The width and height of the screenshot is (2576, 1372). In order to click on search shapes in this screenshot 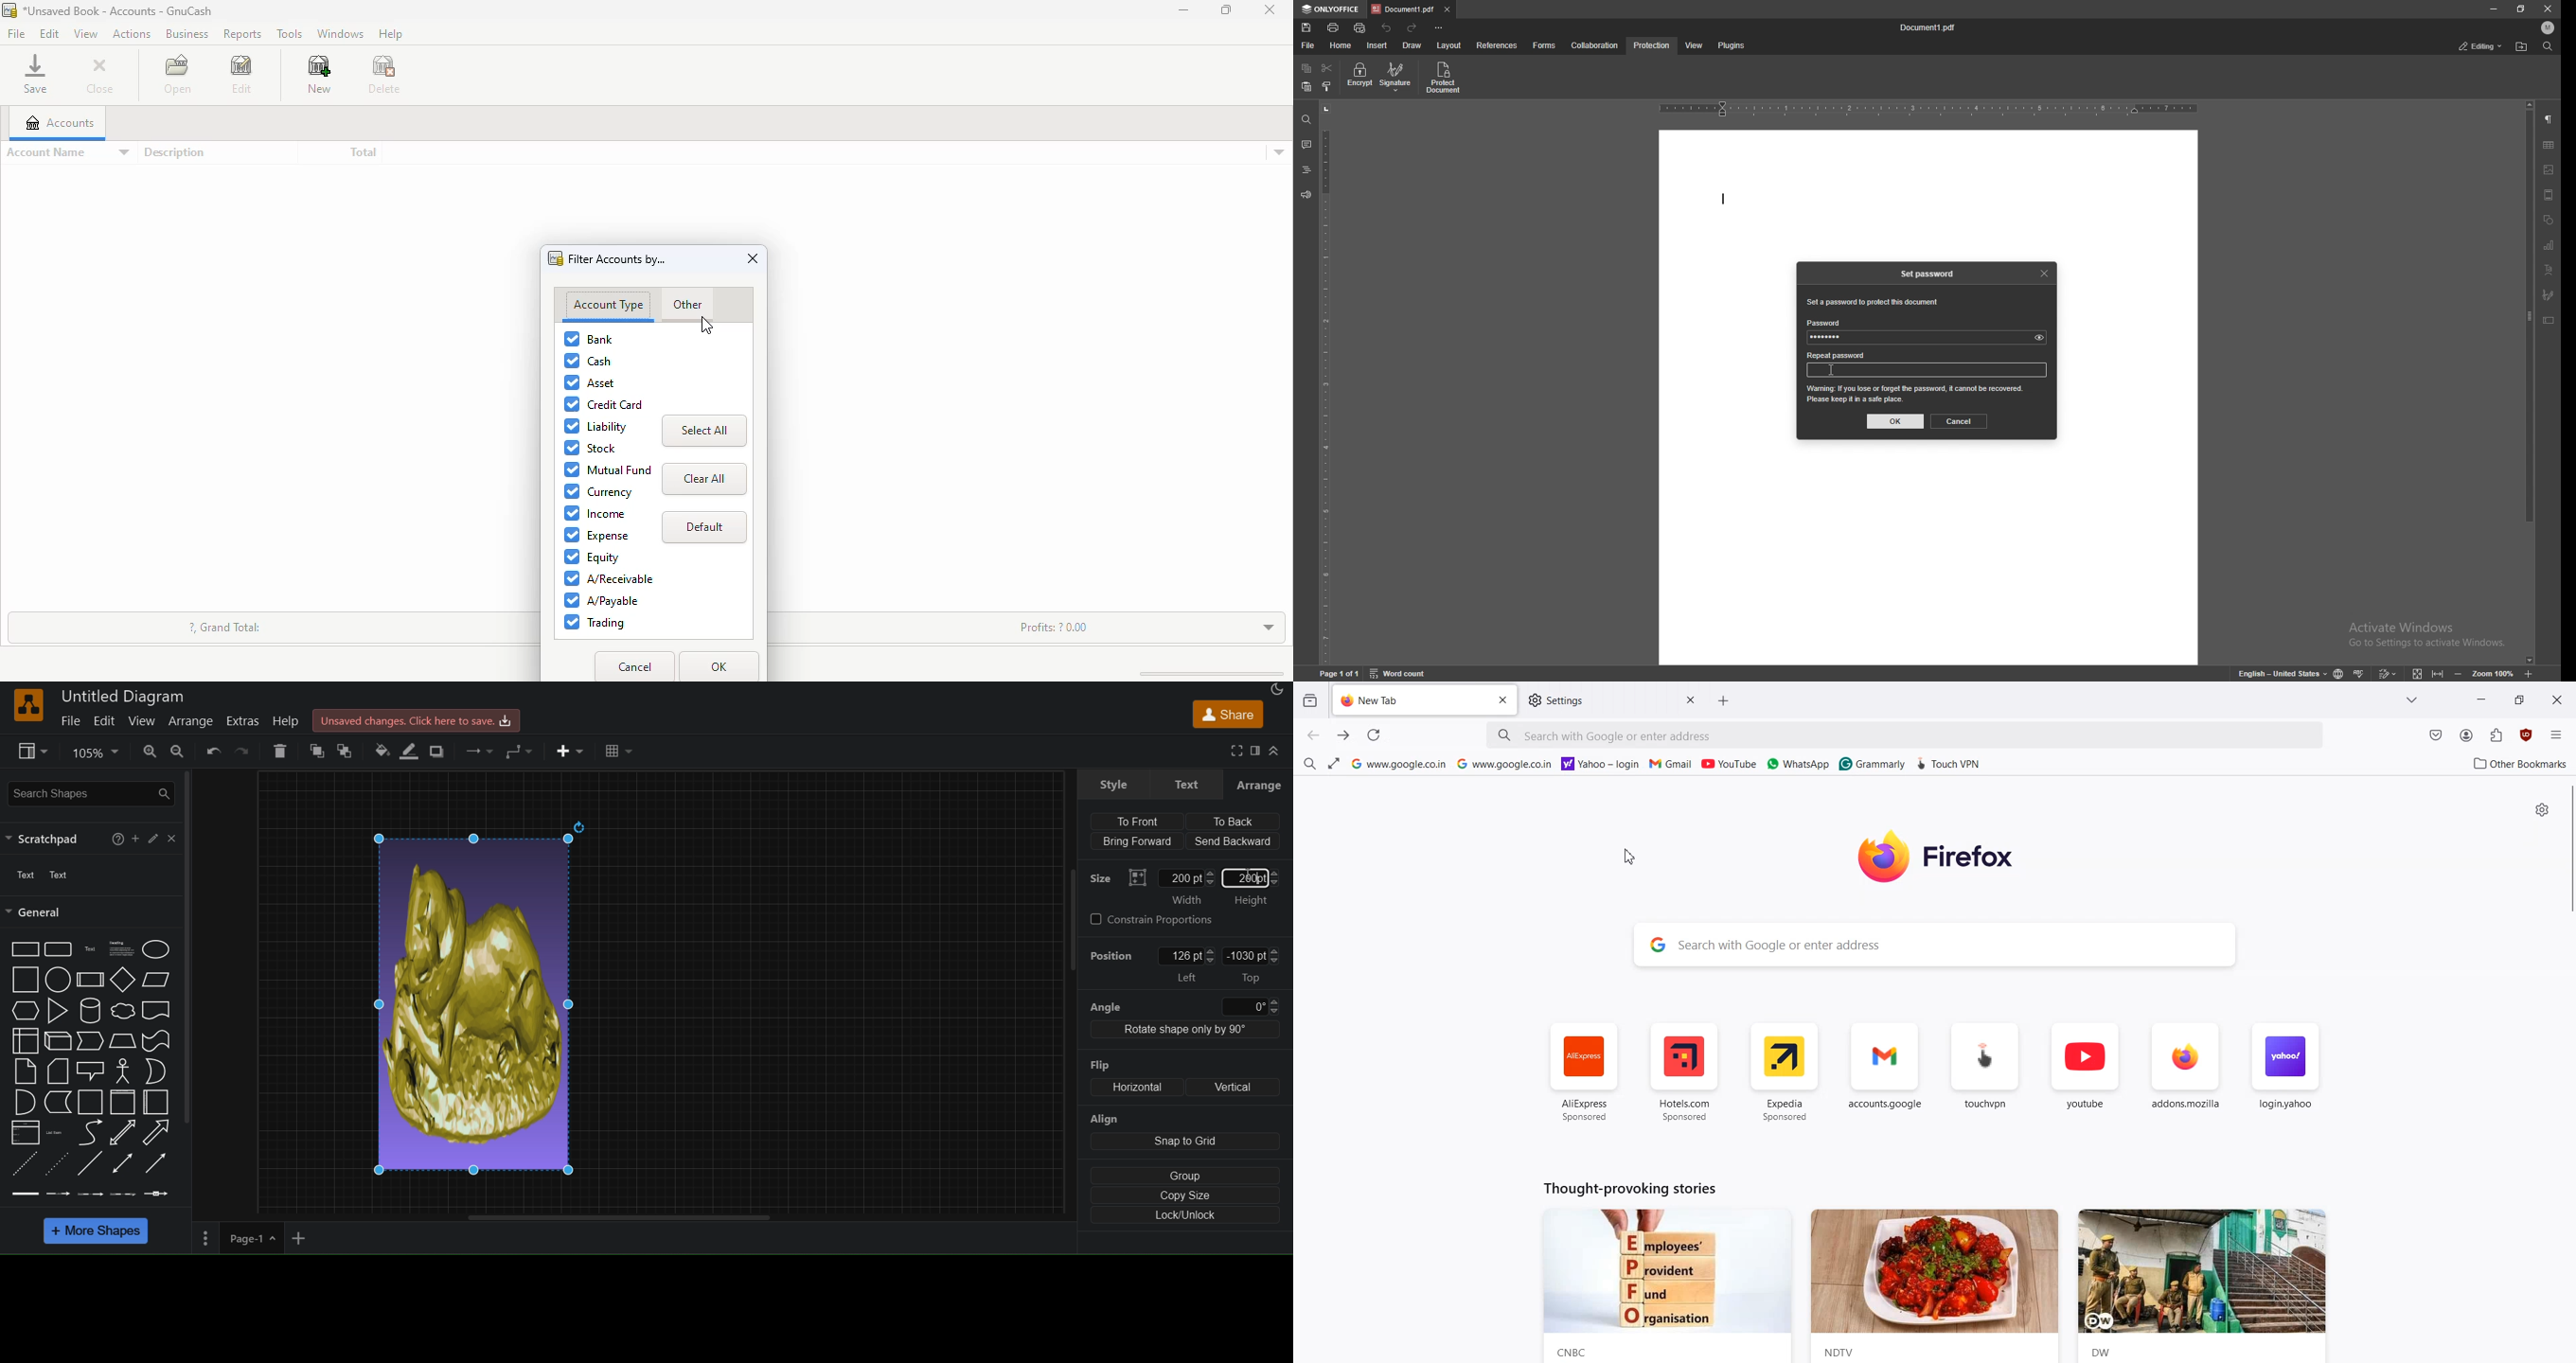, I will do `click(89, 794)`.